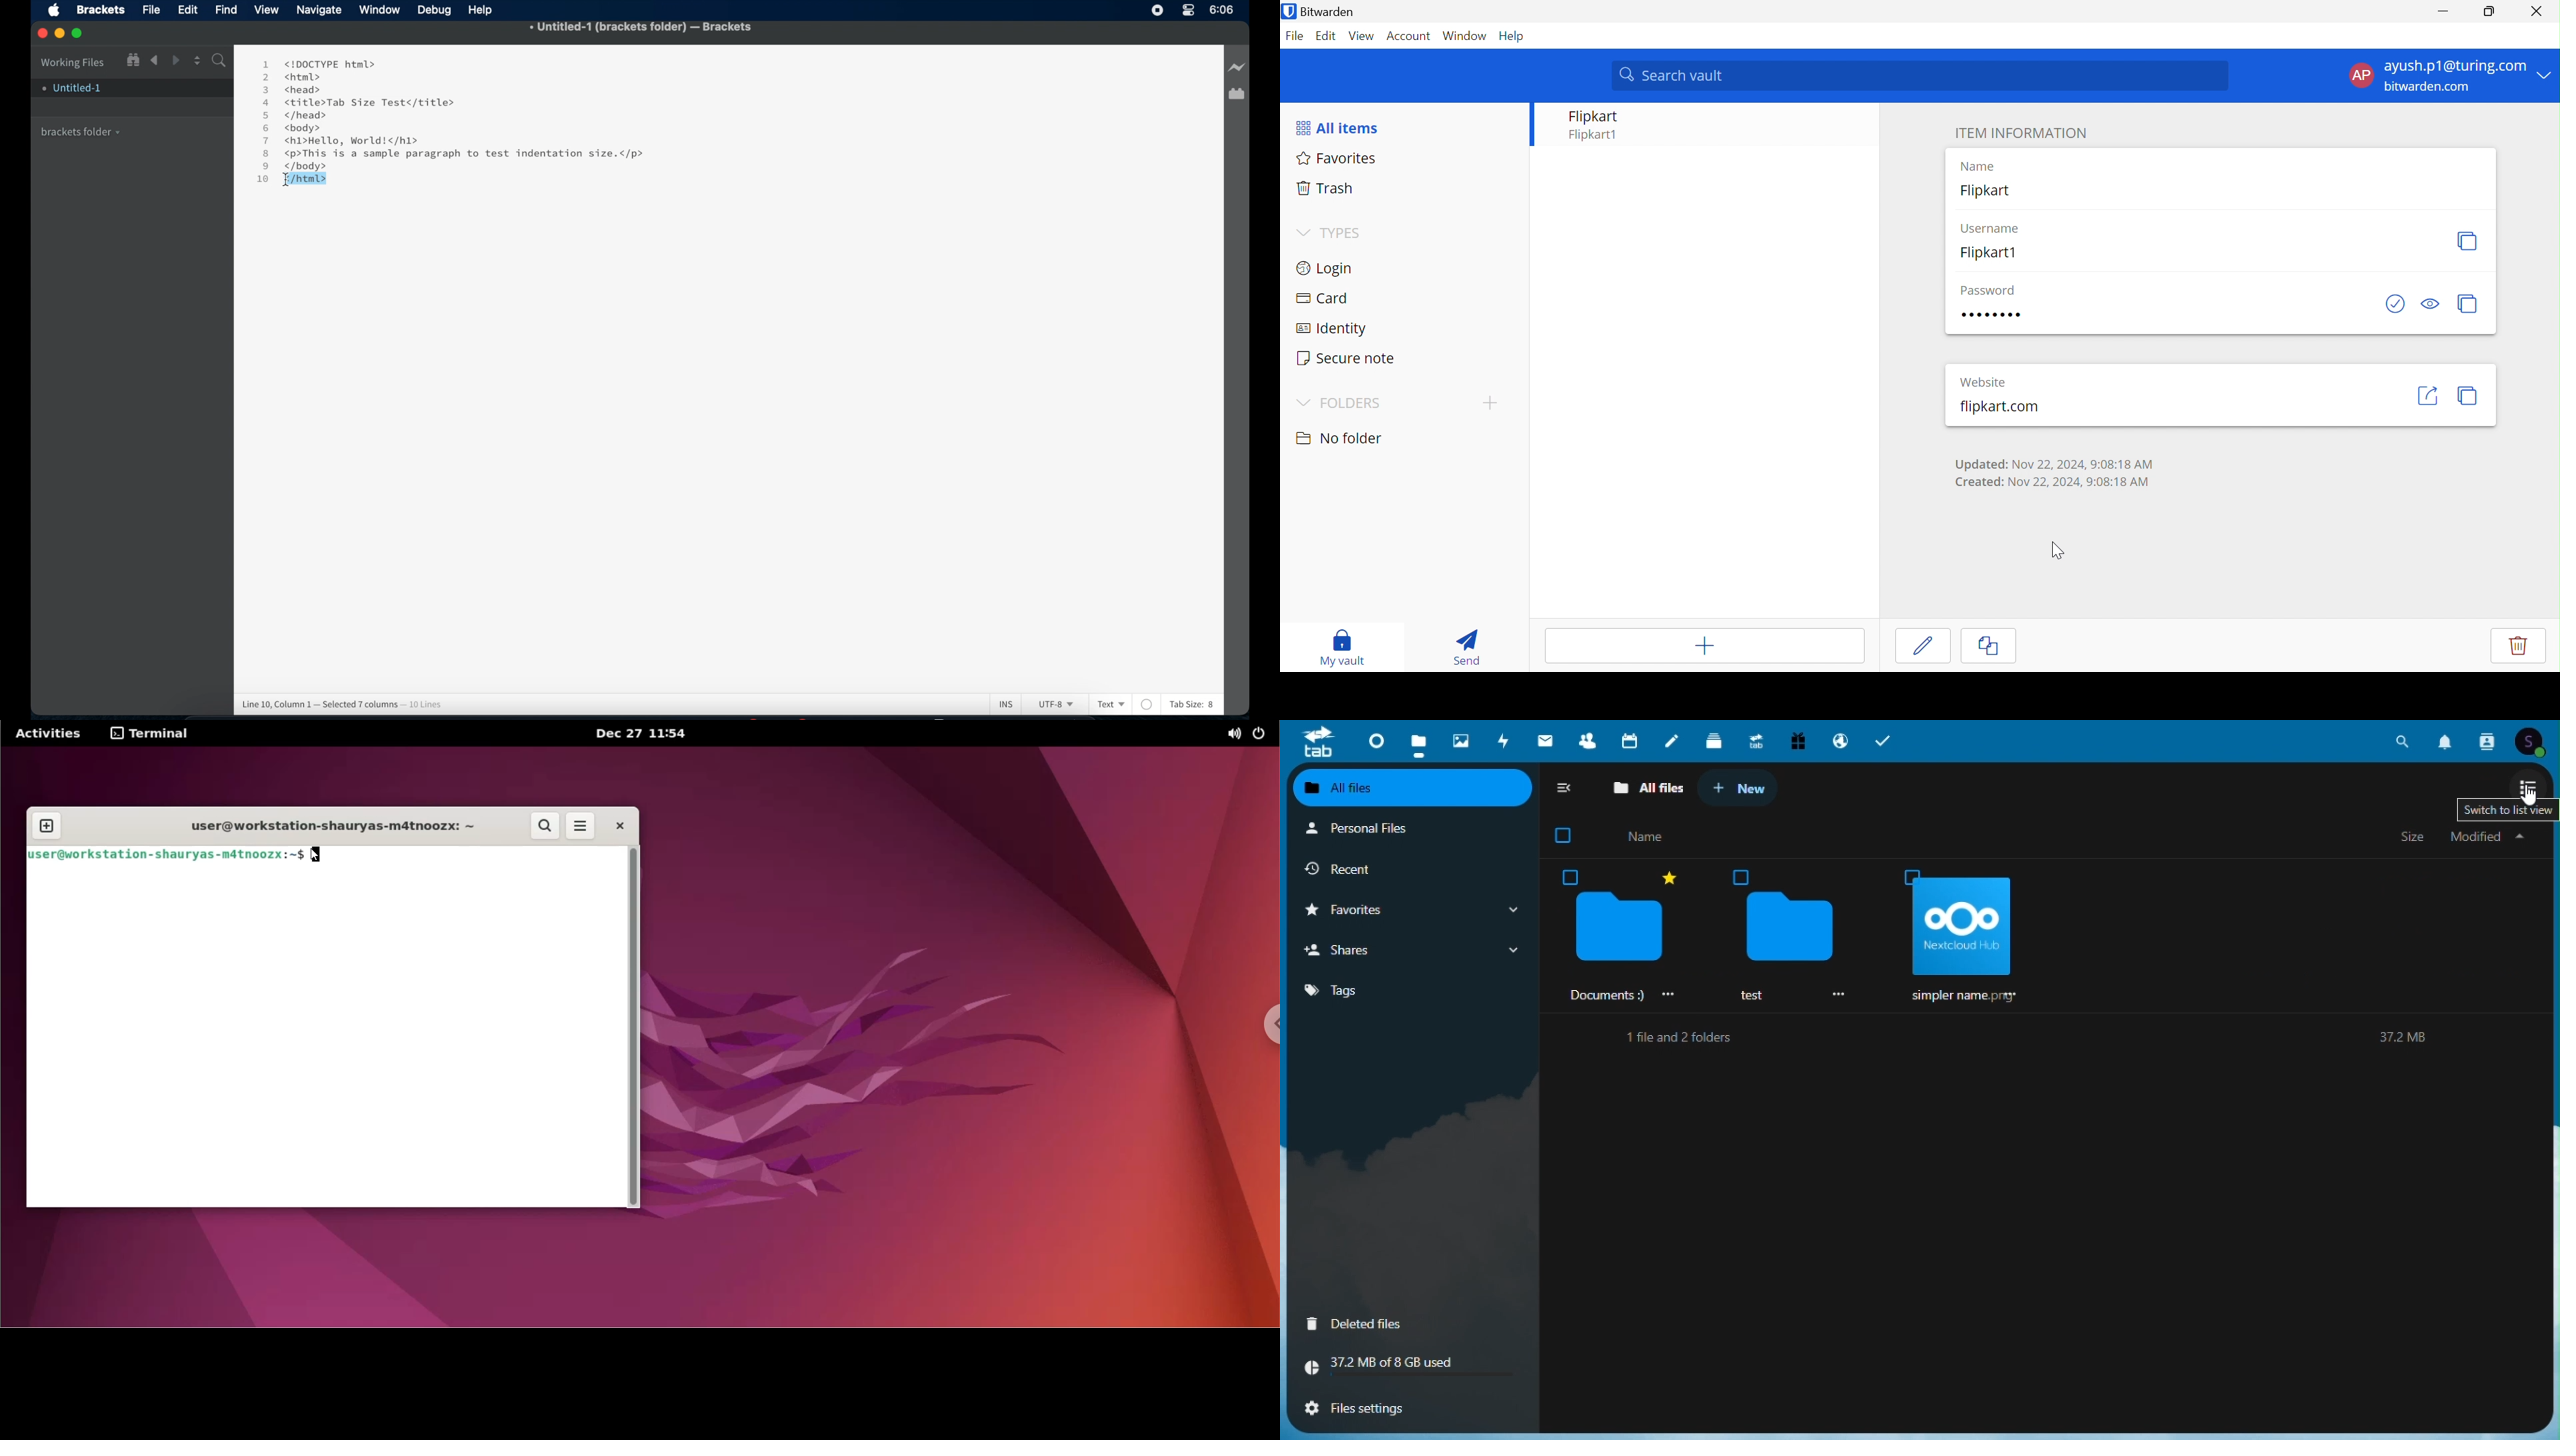 This screenshot has height=1456, width=2576. Describe the element at coordinates (2403, 743) in the screenshot. I see `search` at that location.